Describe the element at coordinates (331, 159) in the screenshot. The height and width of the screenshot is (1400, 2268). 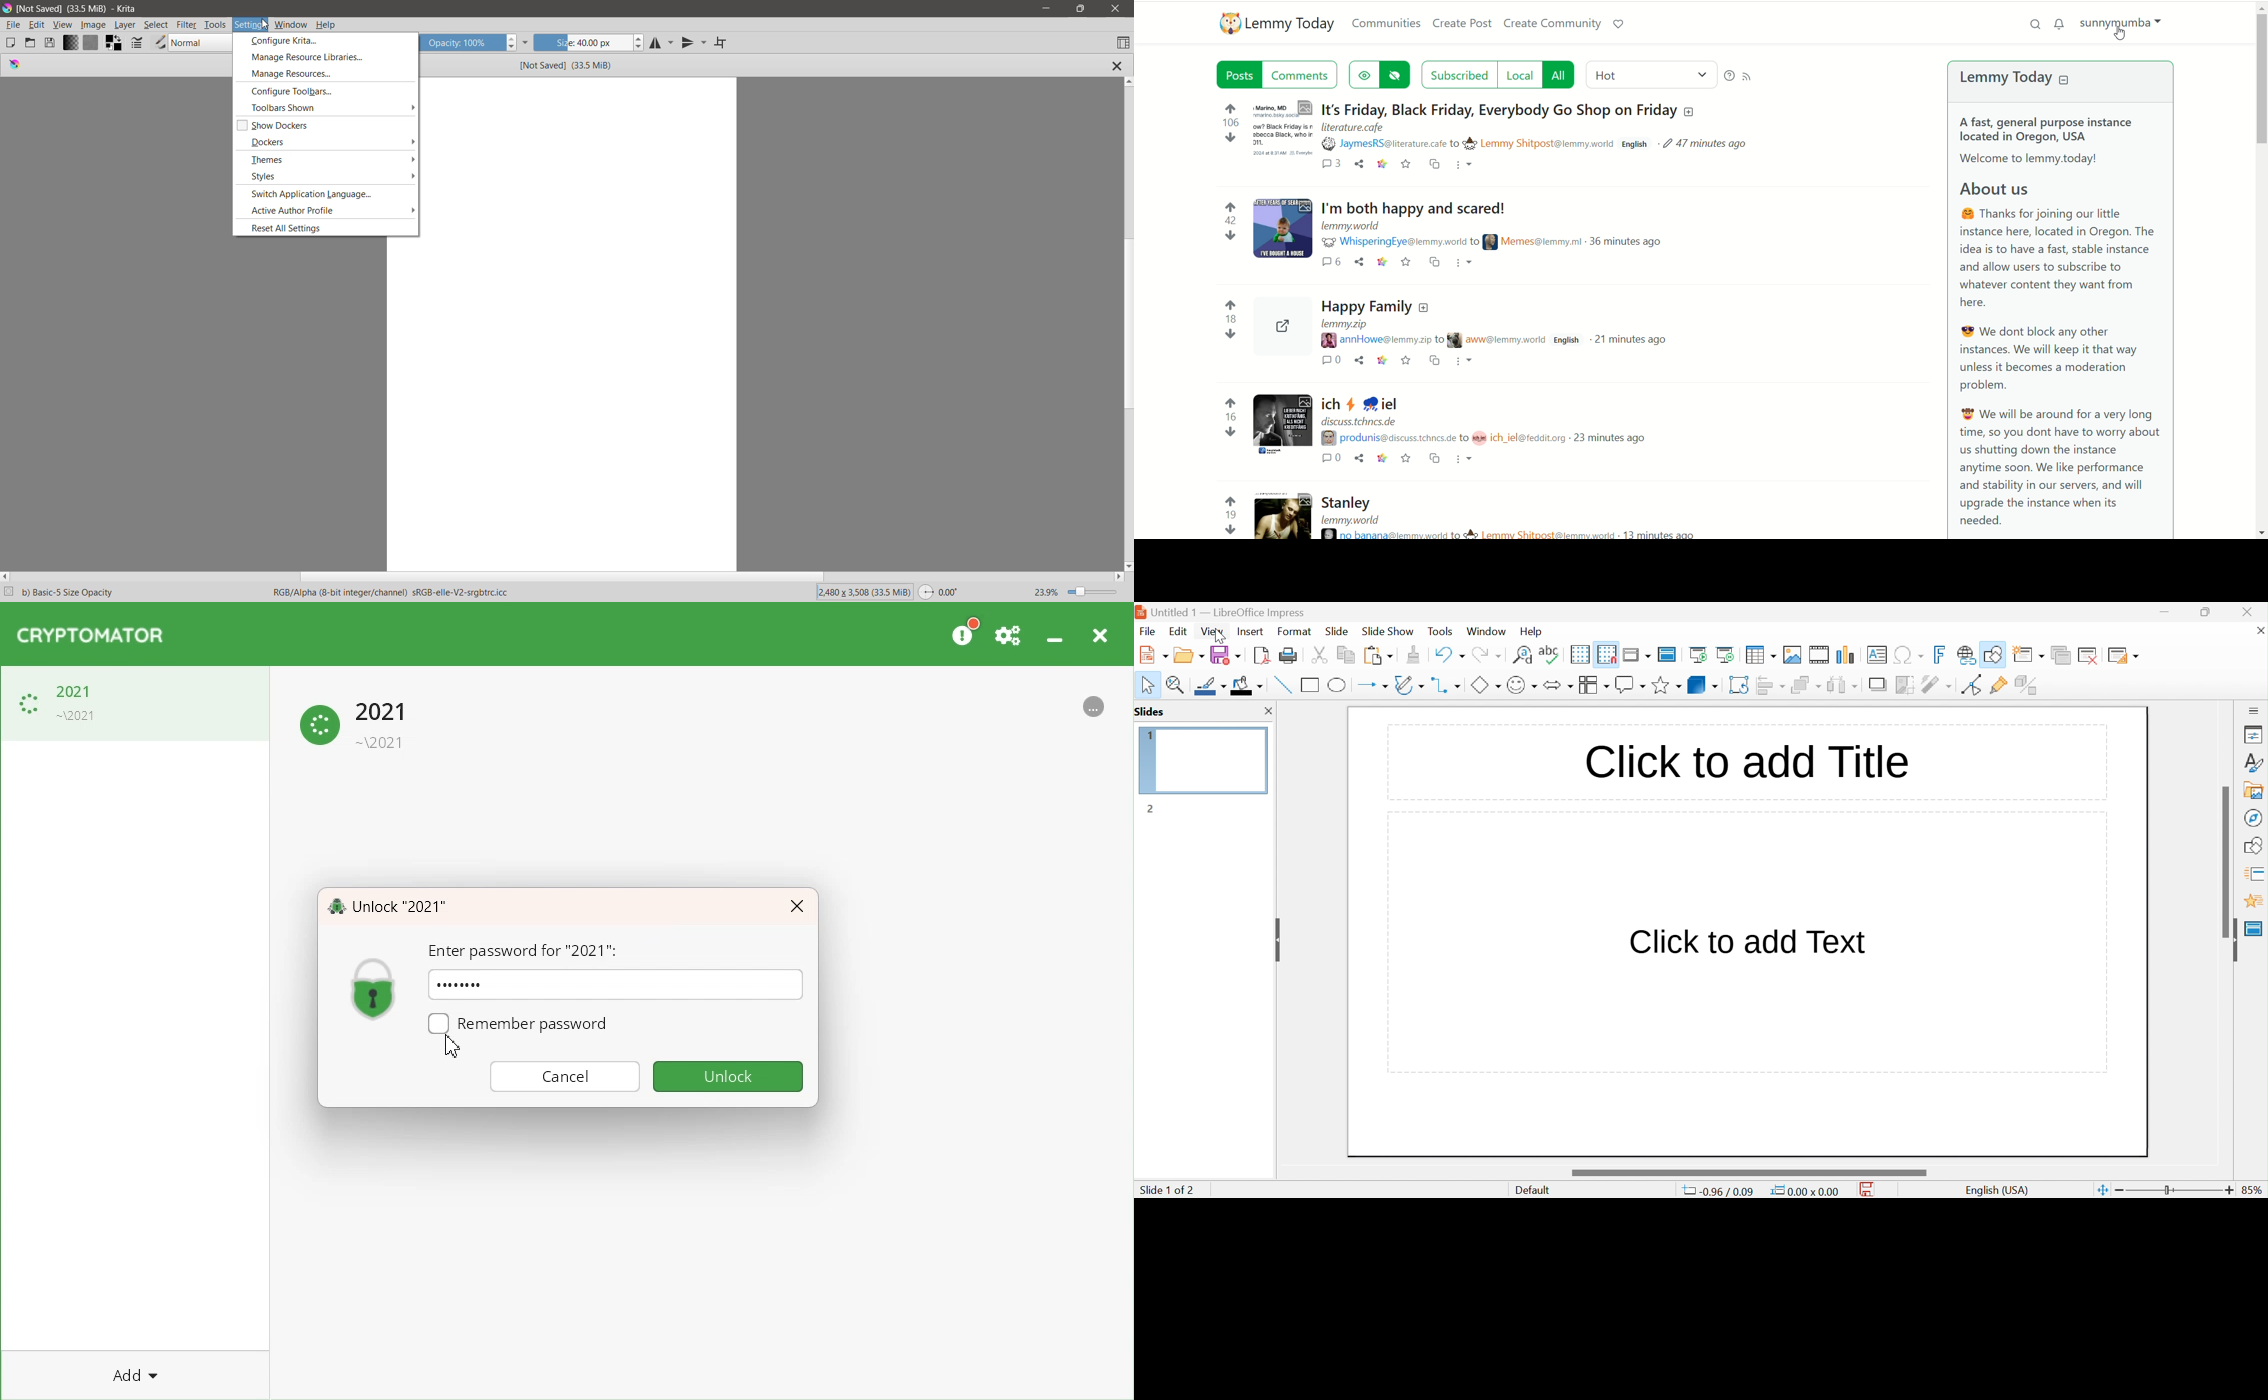
I see `Themes` at that location.